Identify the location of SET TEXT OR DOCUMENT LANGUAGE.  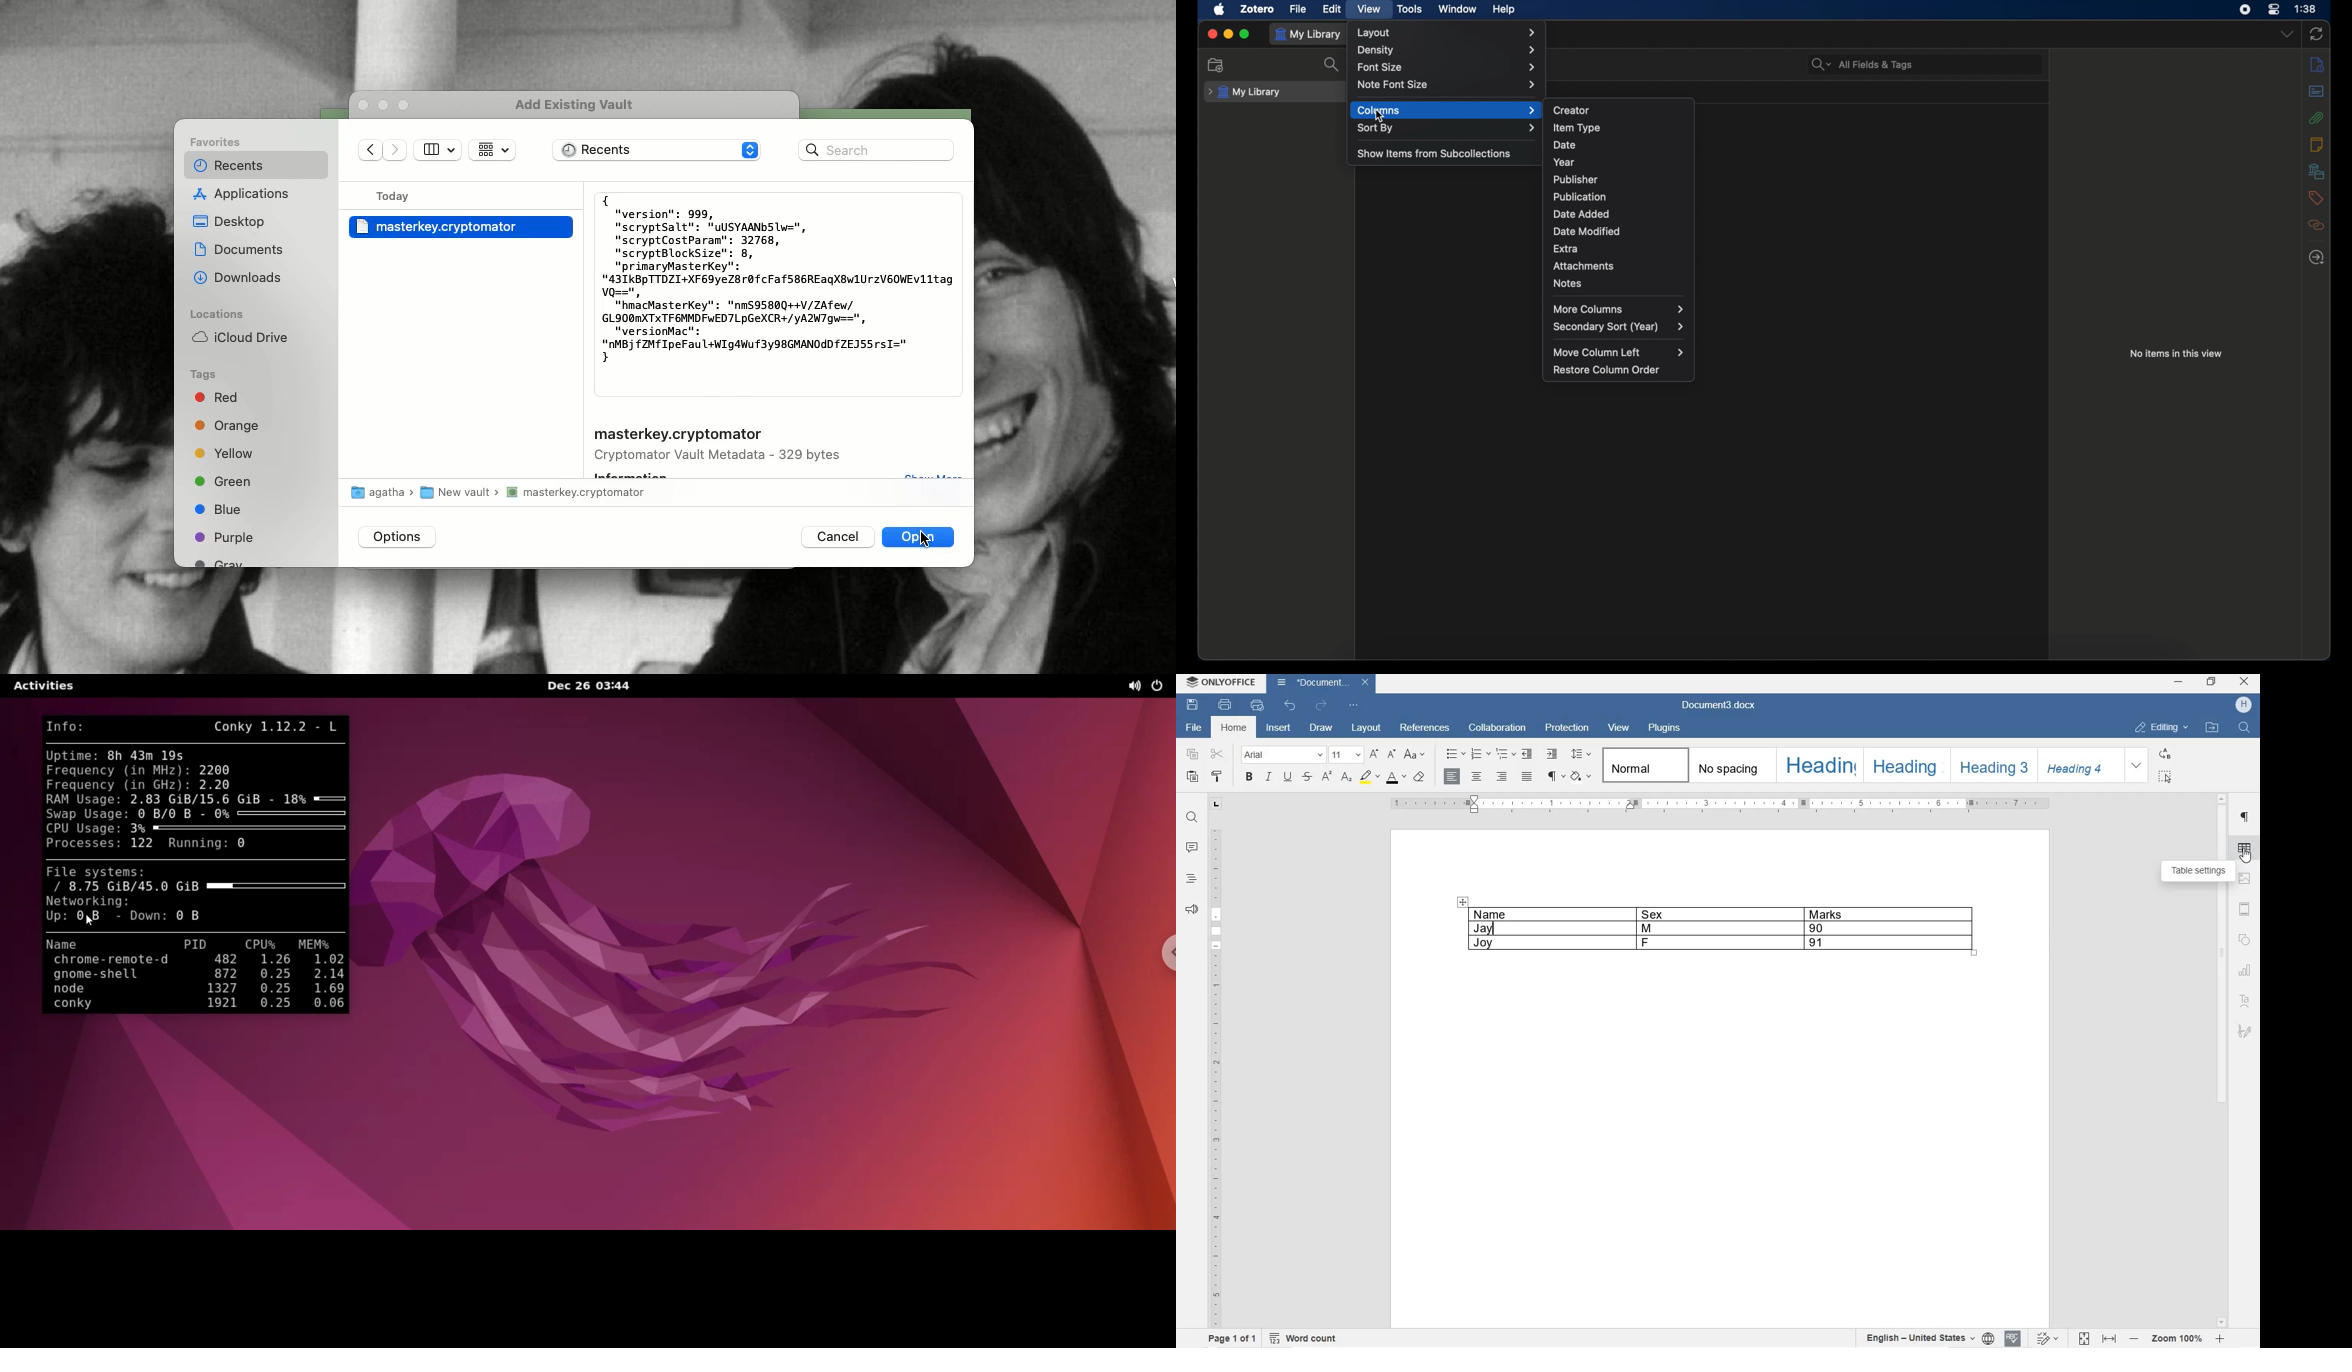
(1928, 1338).